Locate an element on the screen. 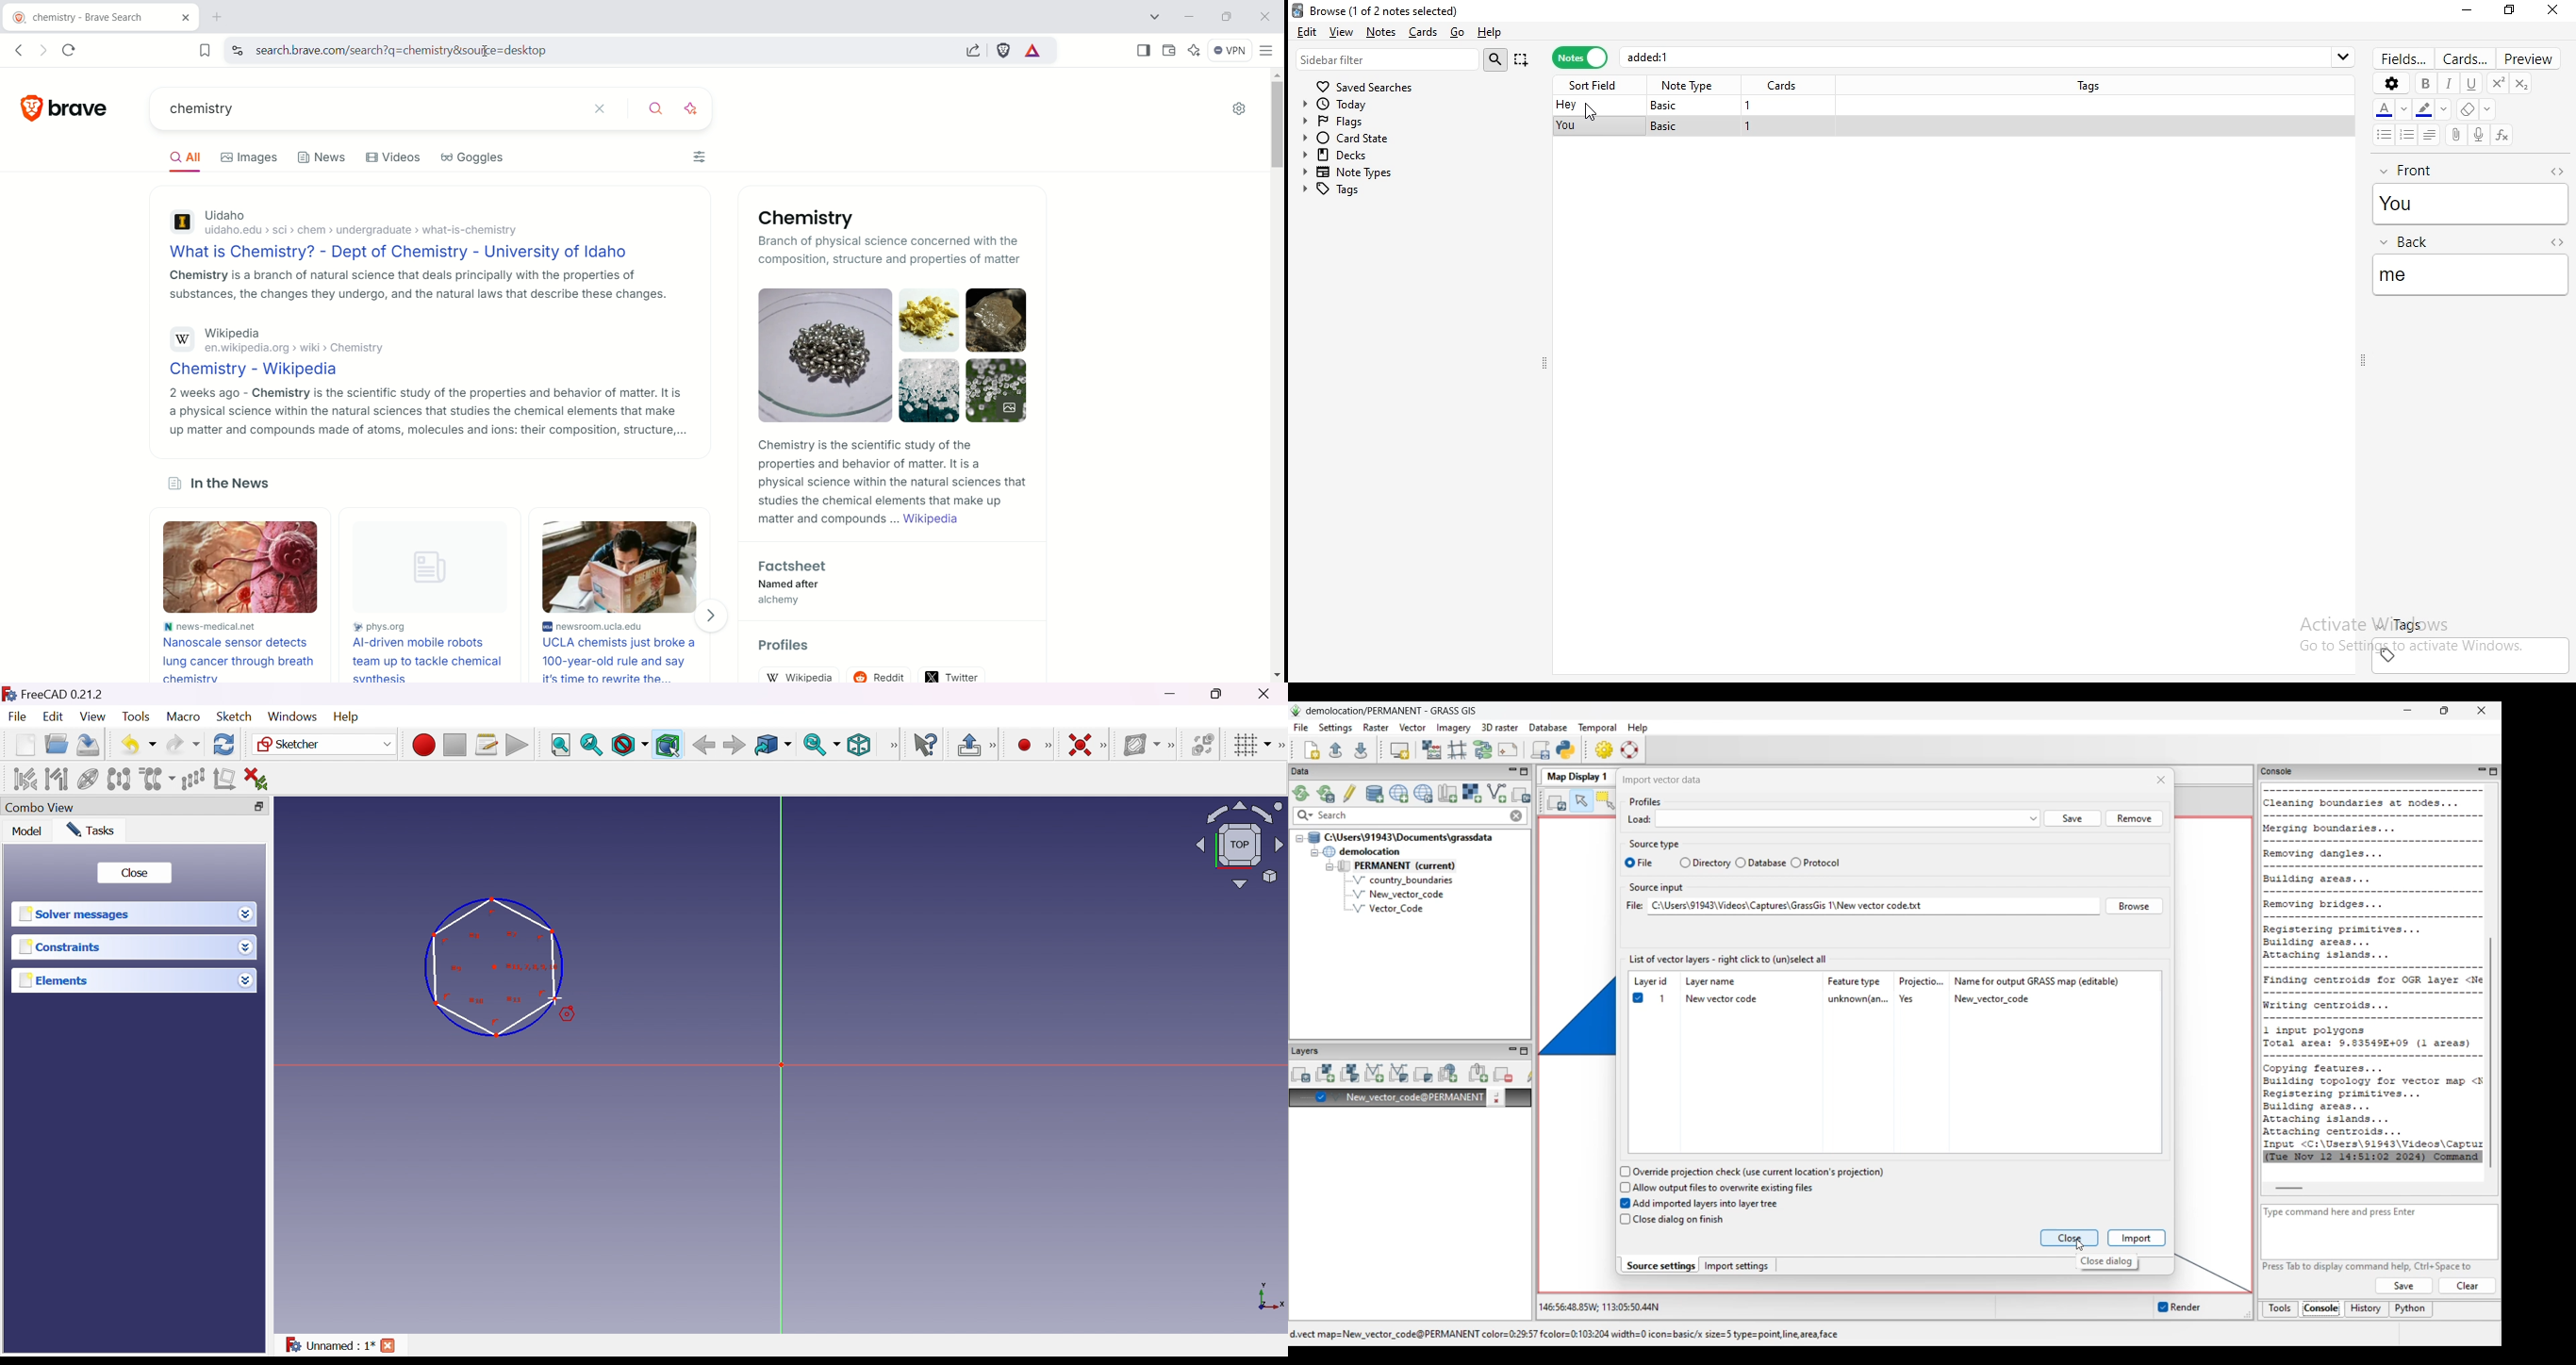 The image size is (2576, 1372). Remove axis alignment is located at coordinates (226, 778).